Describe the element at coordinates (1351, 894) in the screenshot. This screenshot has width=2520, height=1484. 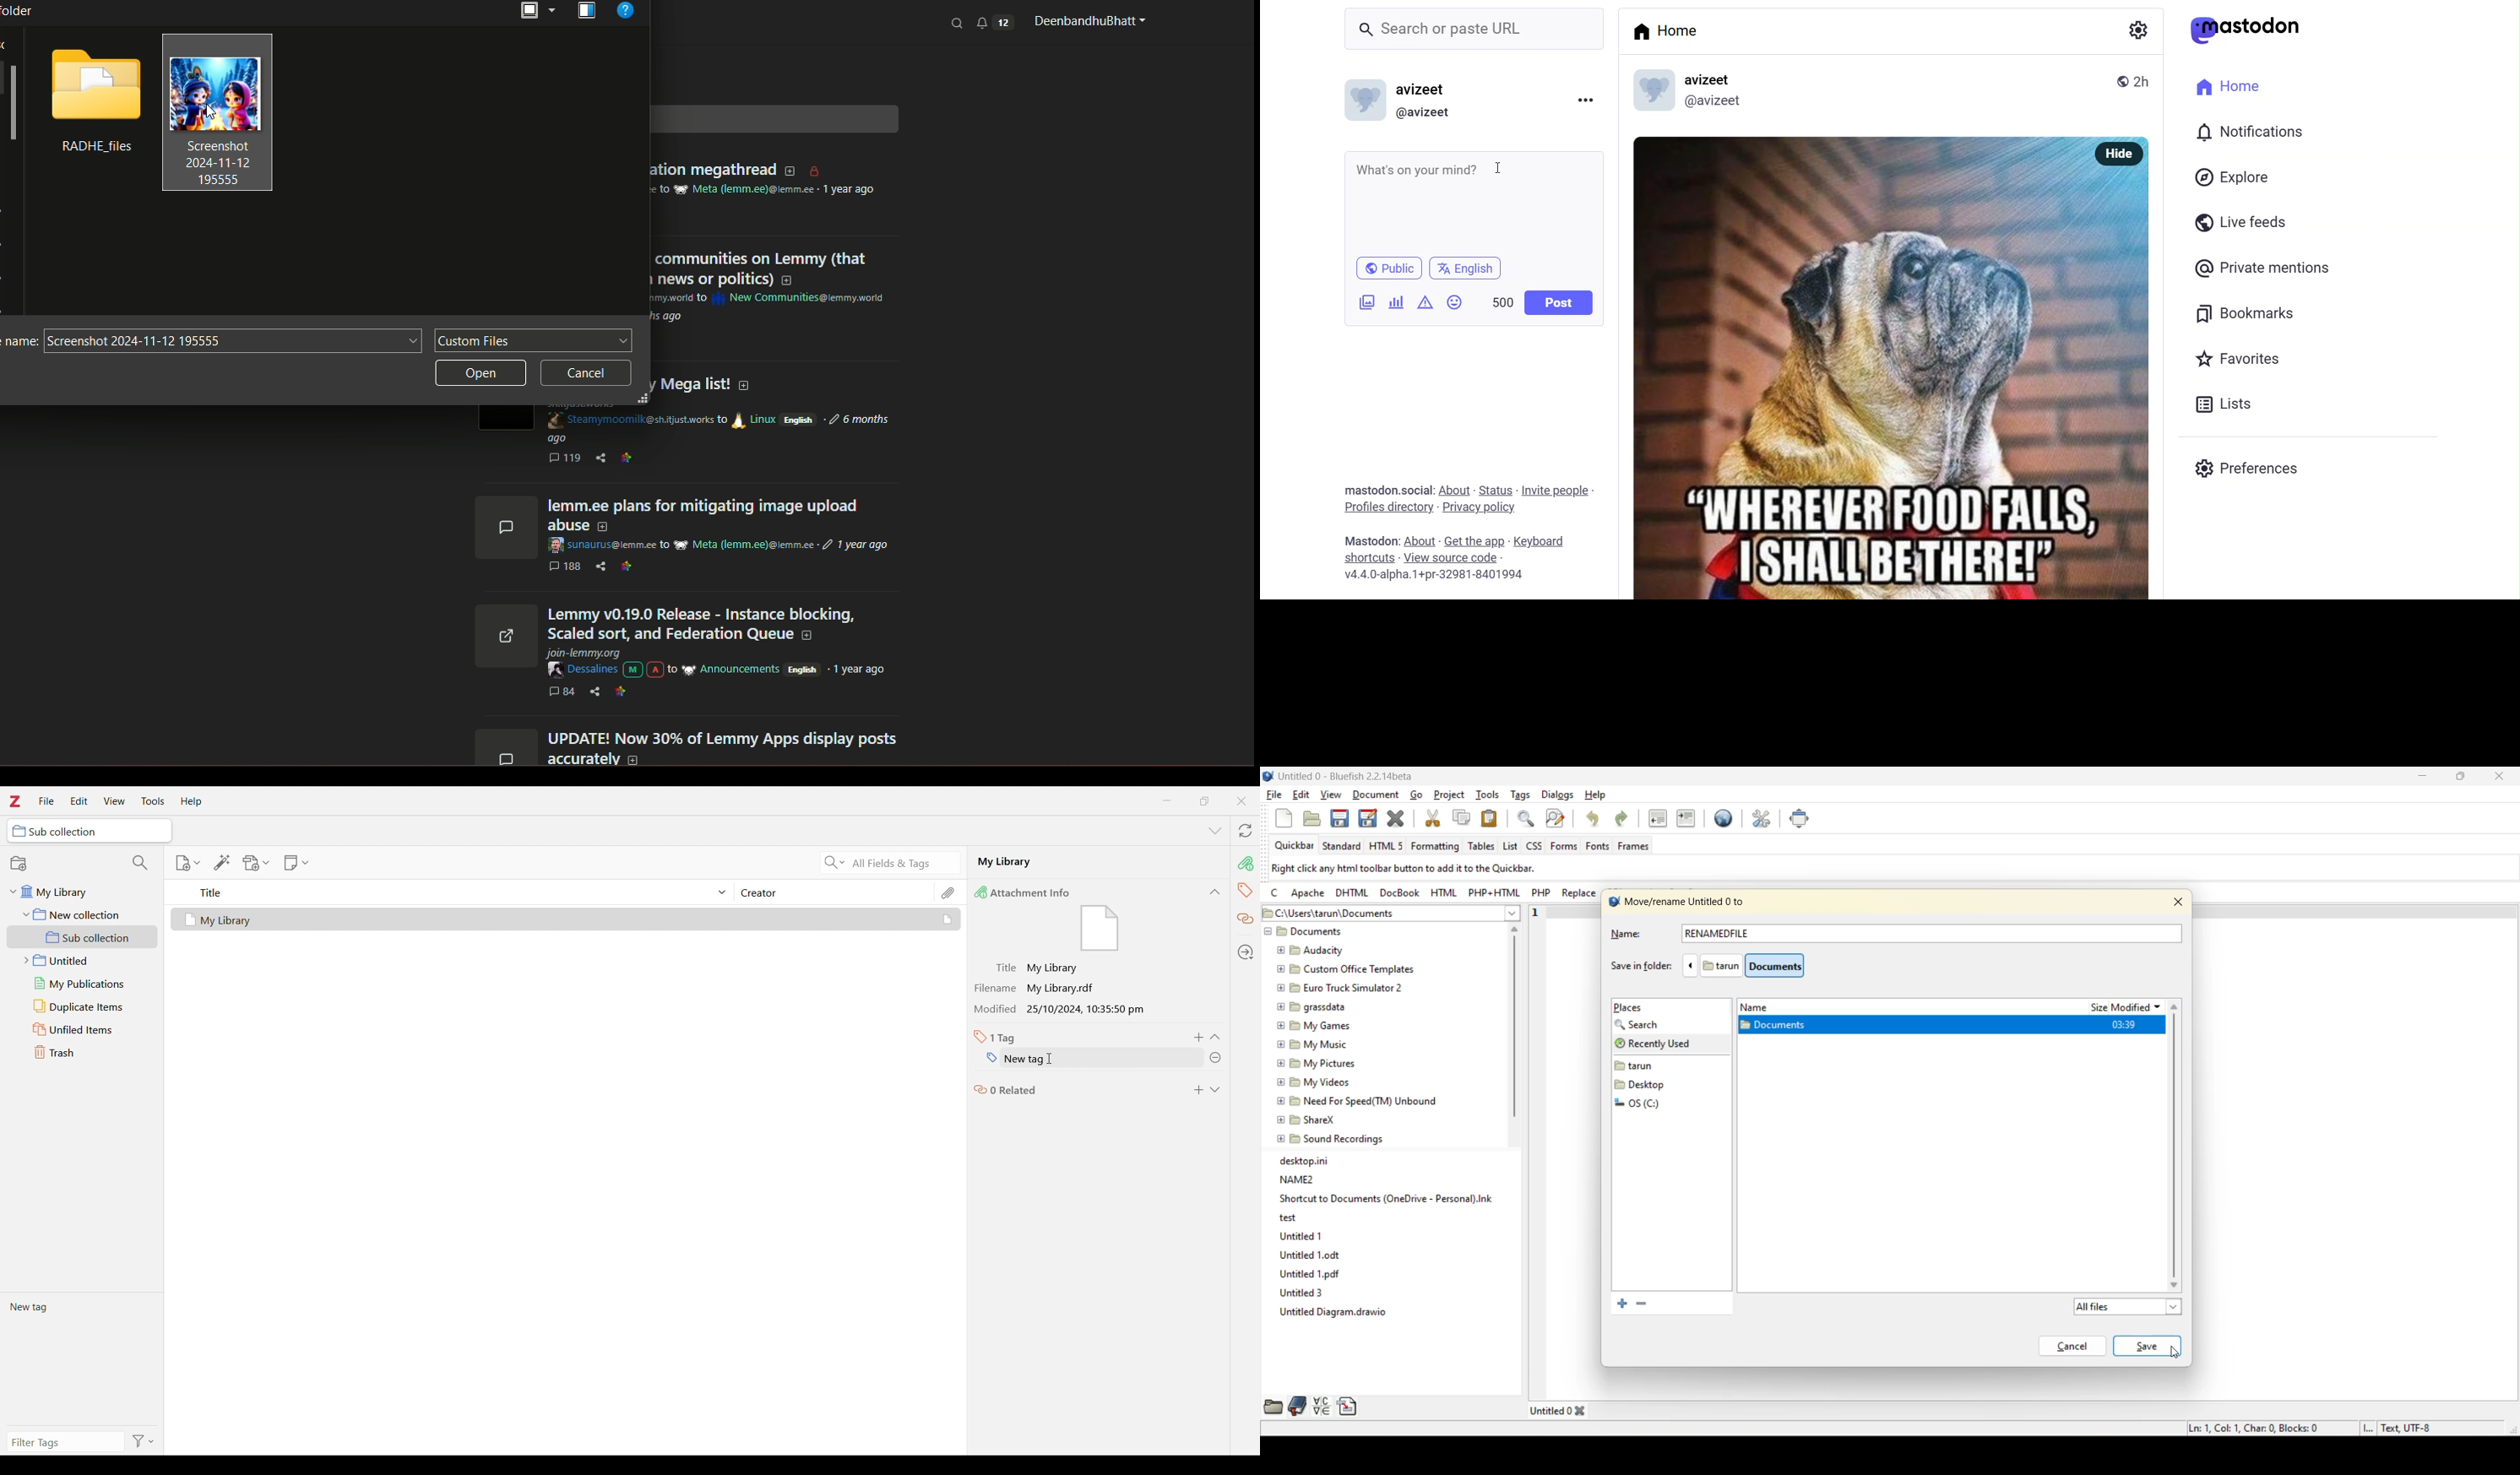
I see `dhtml` at that location.